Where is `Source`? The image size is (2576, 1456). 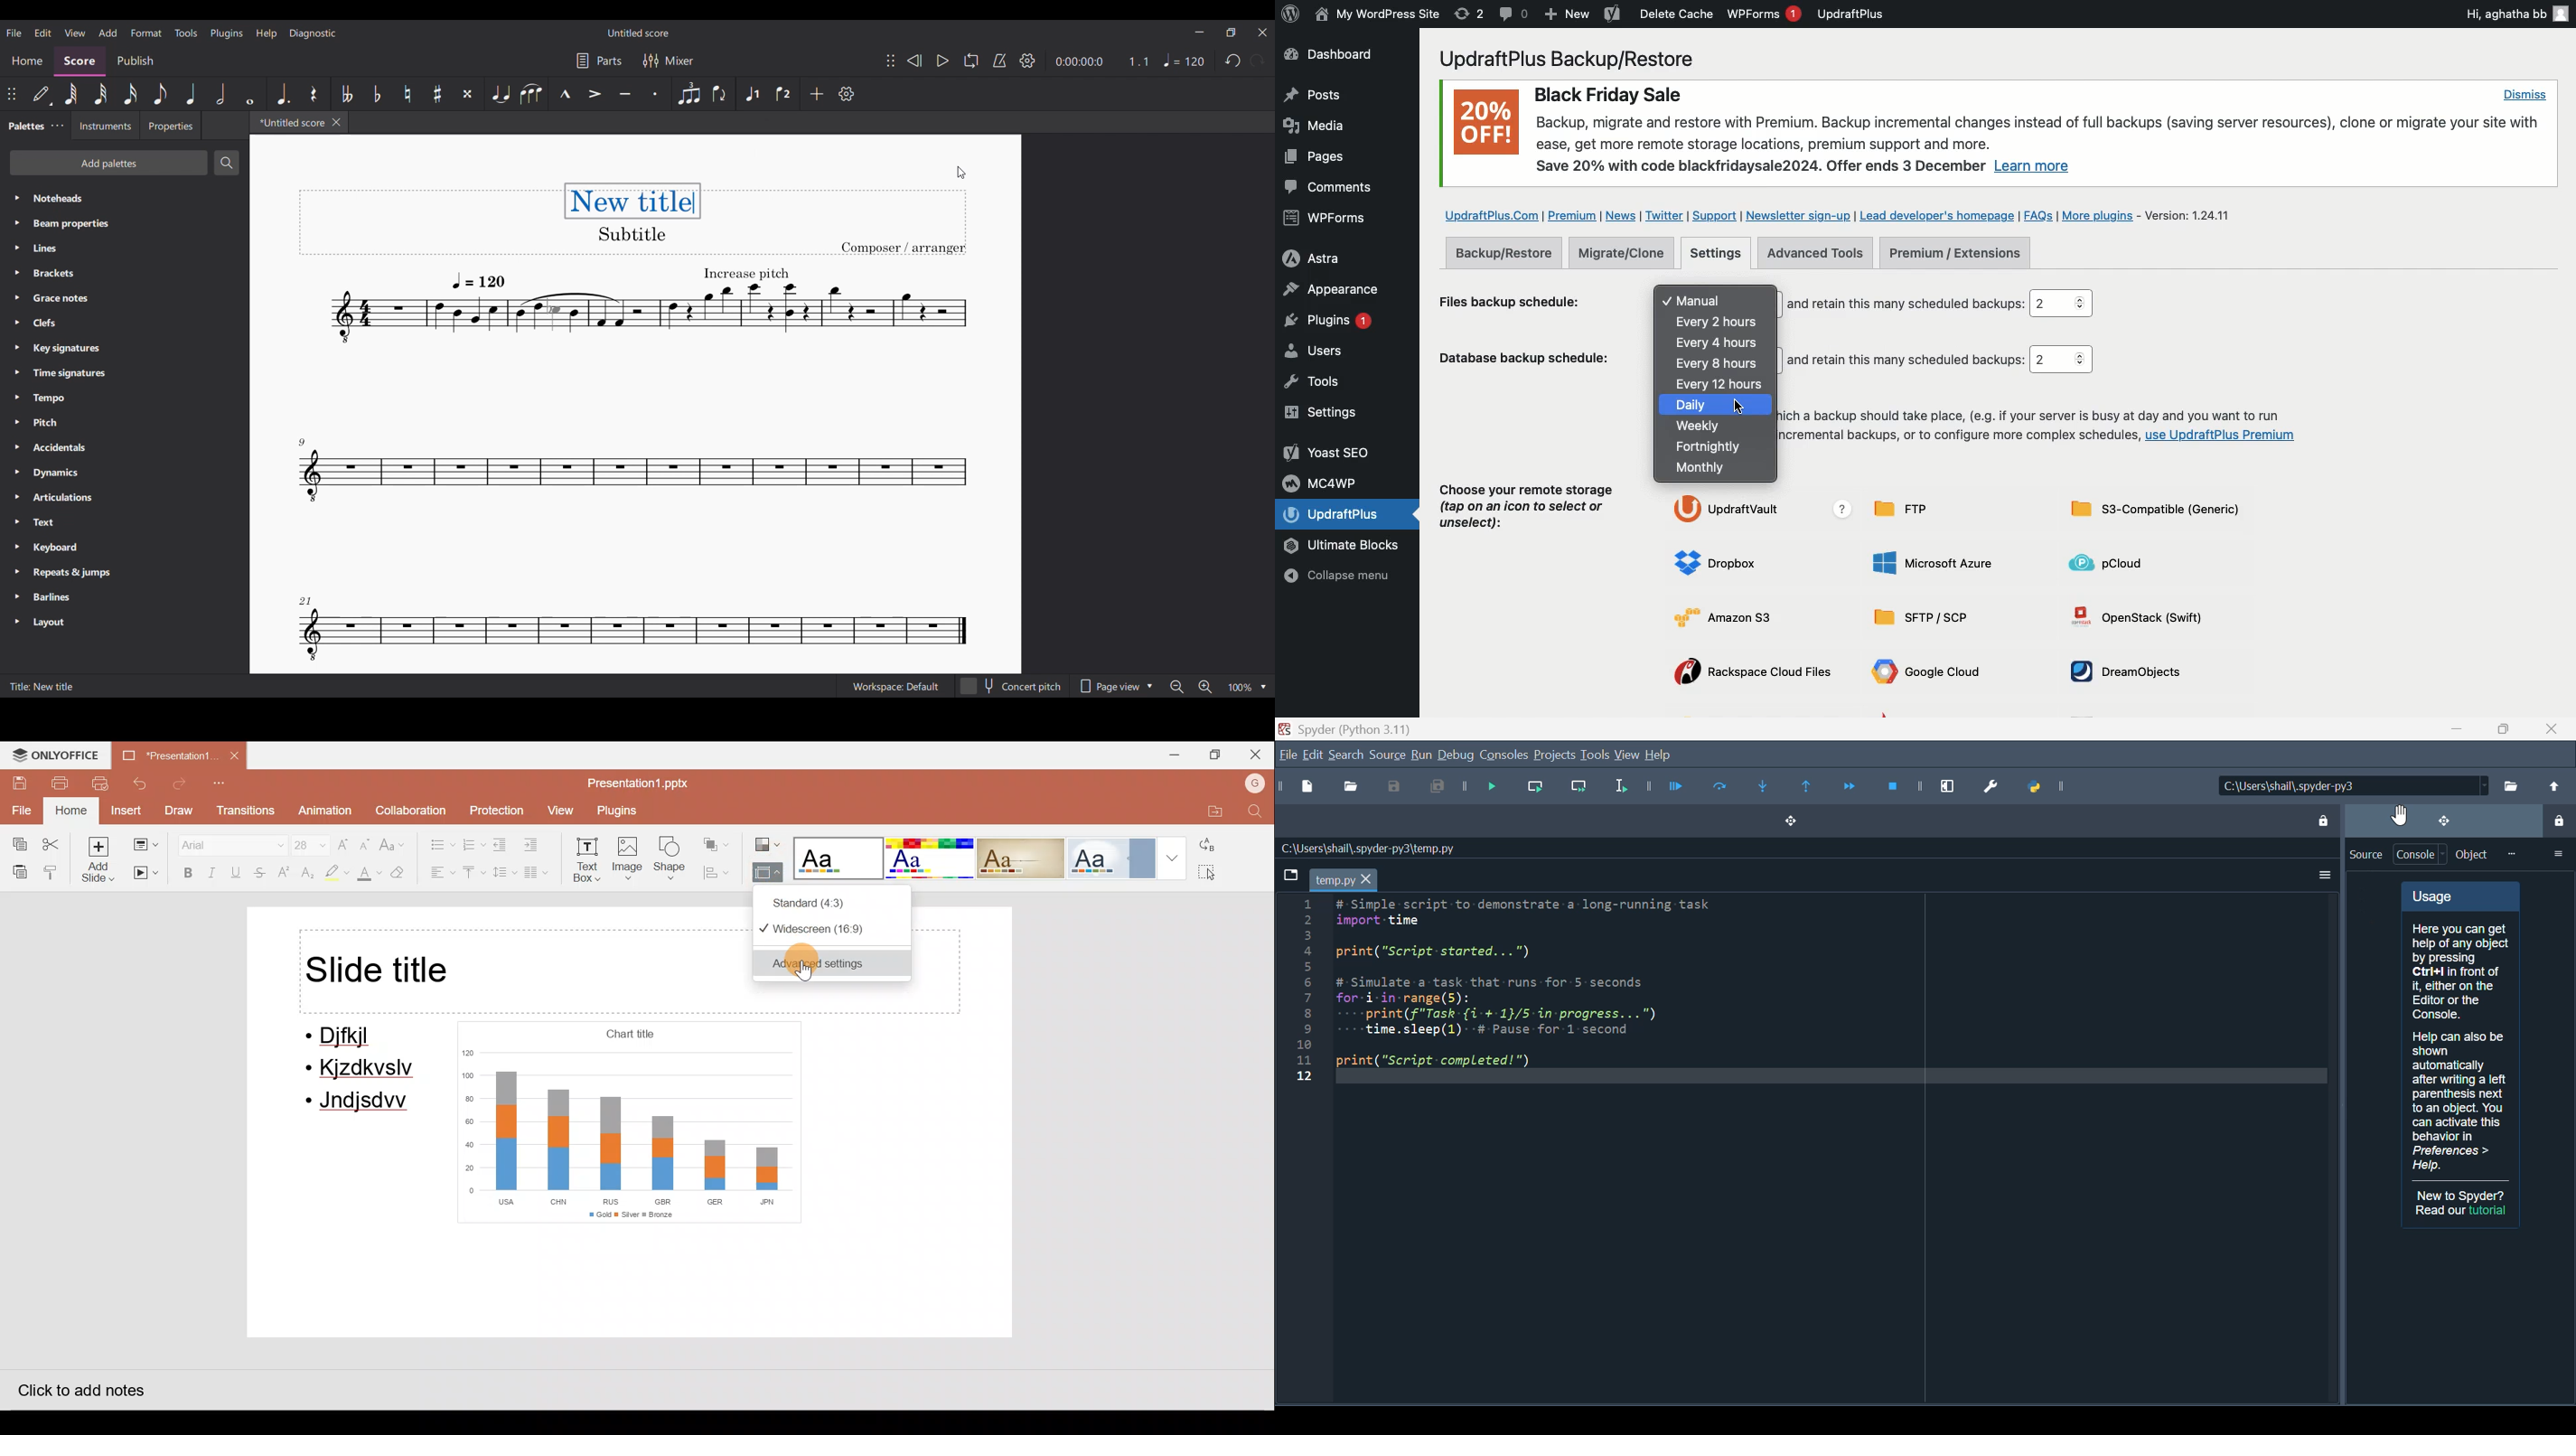
Source is located at coordinates (1387, 755).